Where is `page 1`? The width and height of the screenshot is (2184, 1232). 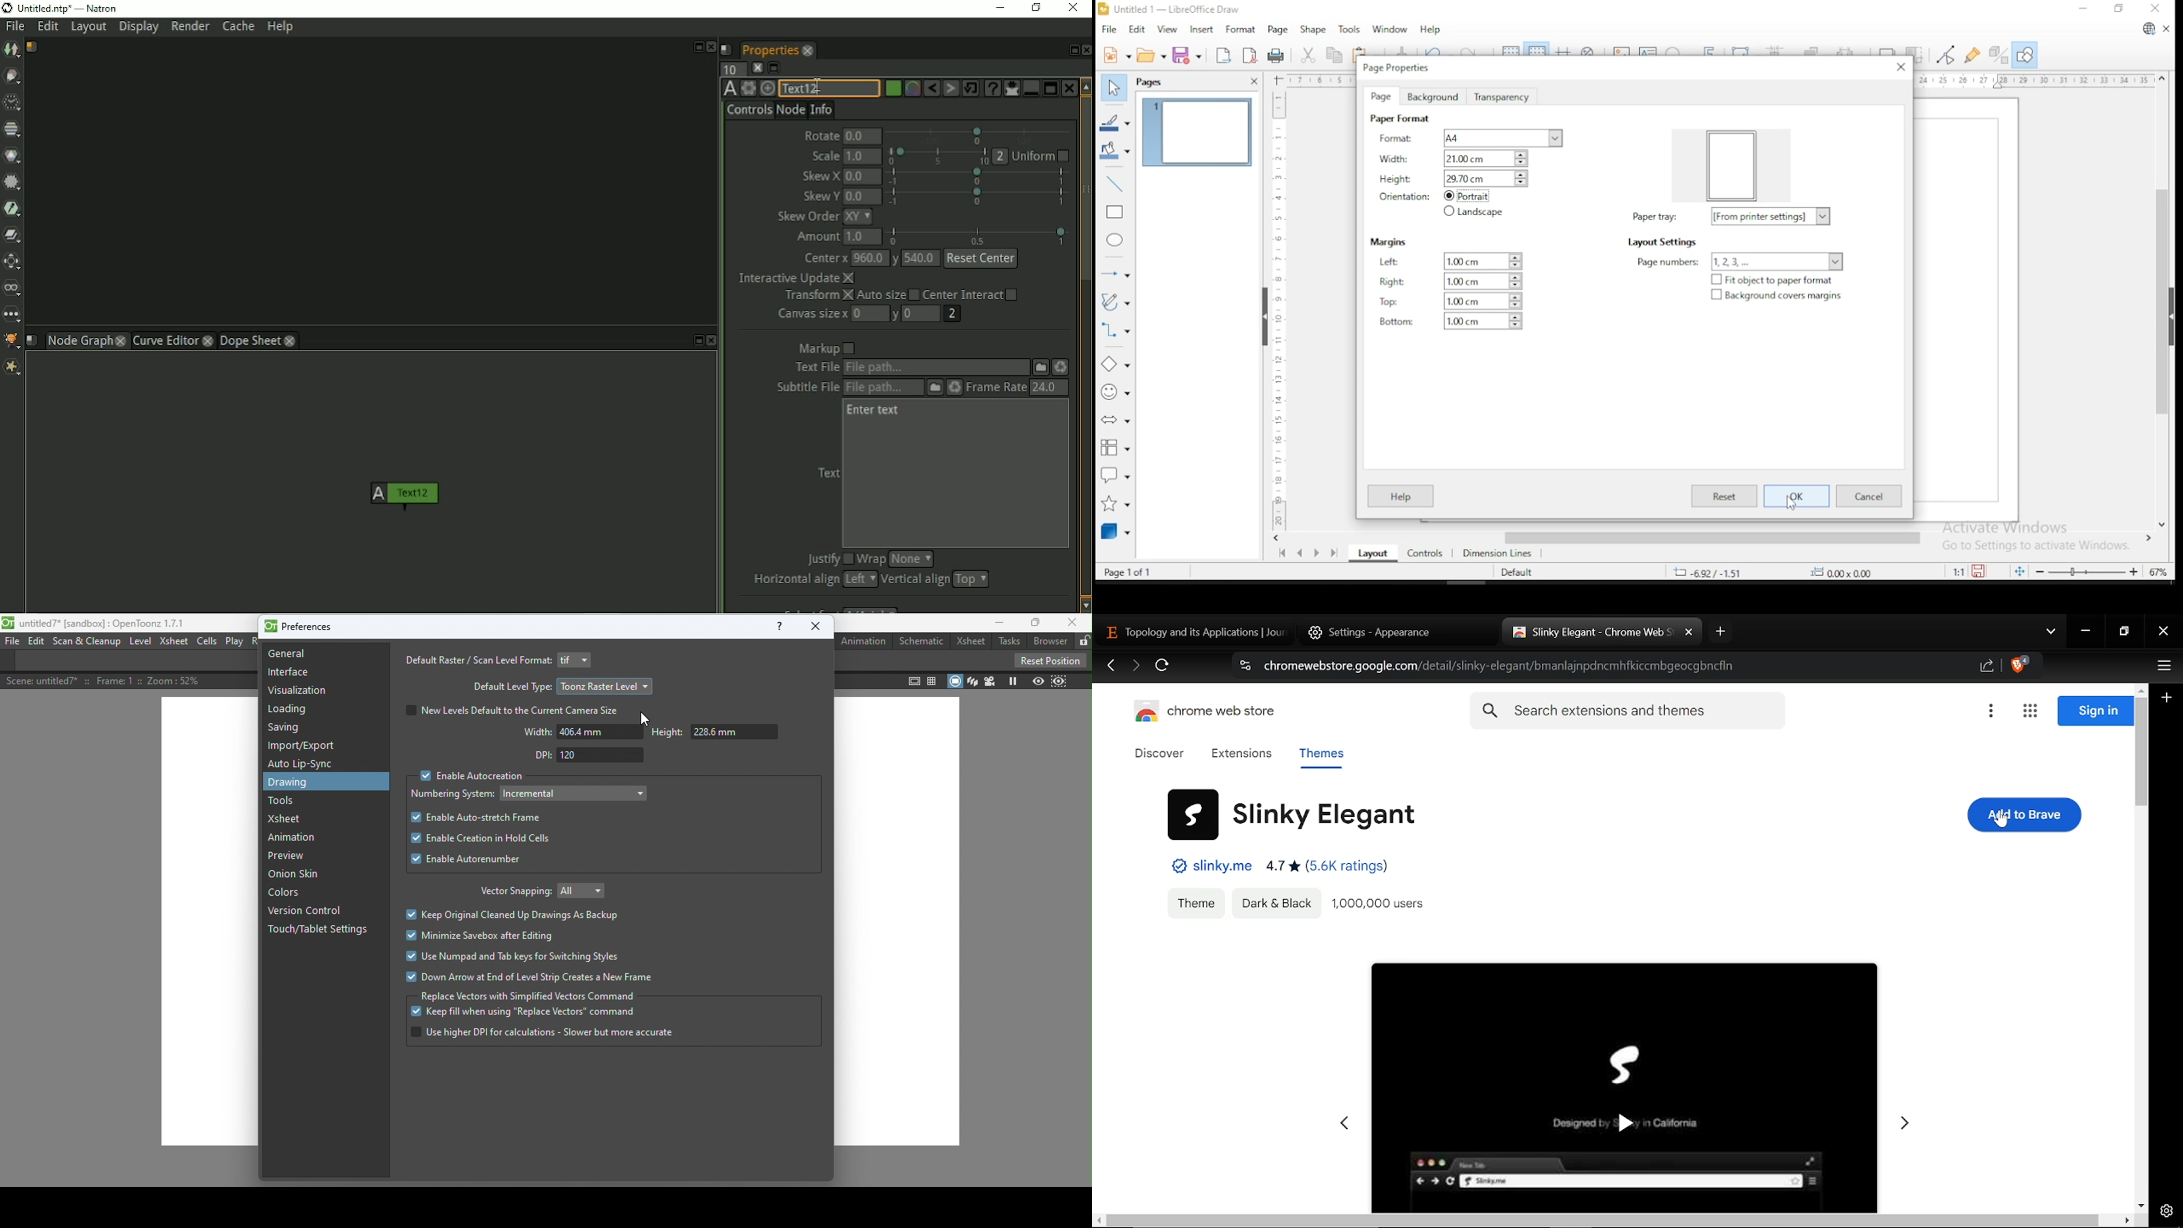
page 1 is located at coordinates (1195, 133).